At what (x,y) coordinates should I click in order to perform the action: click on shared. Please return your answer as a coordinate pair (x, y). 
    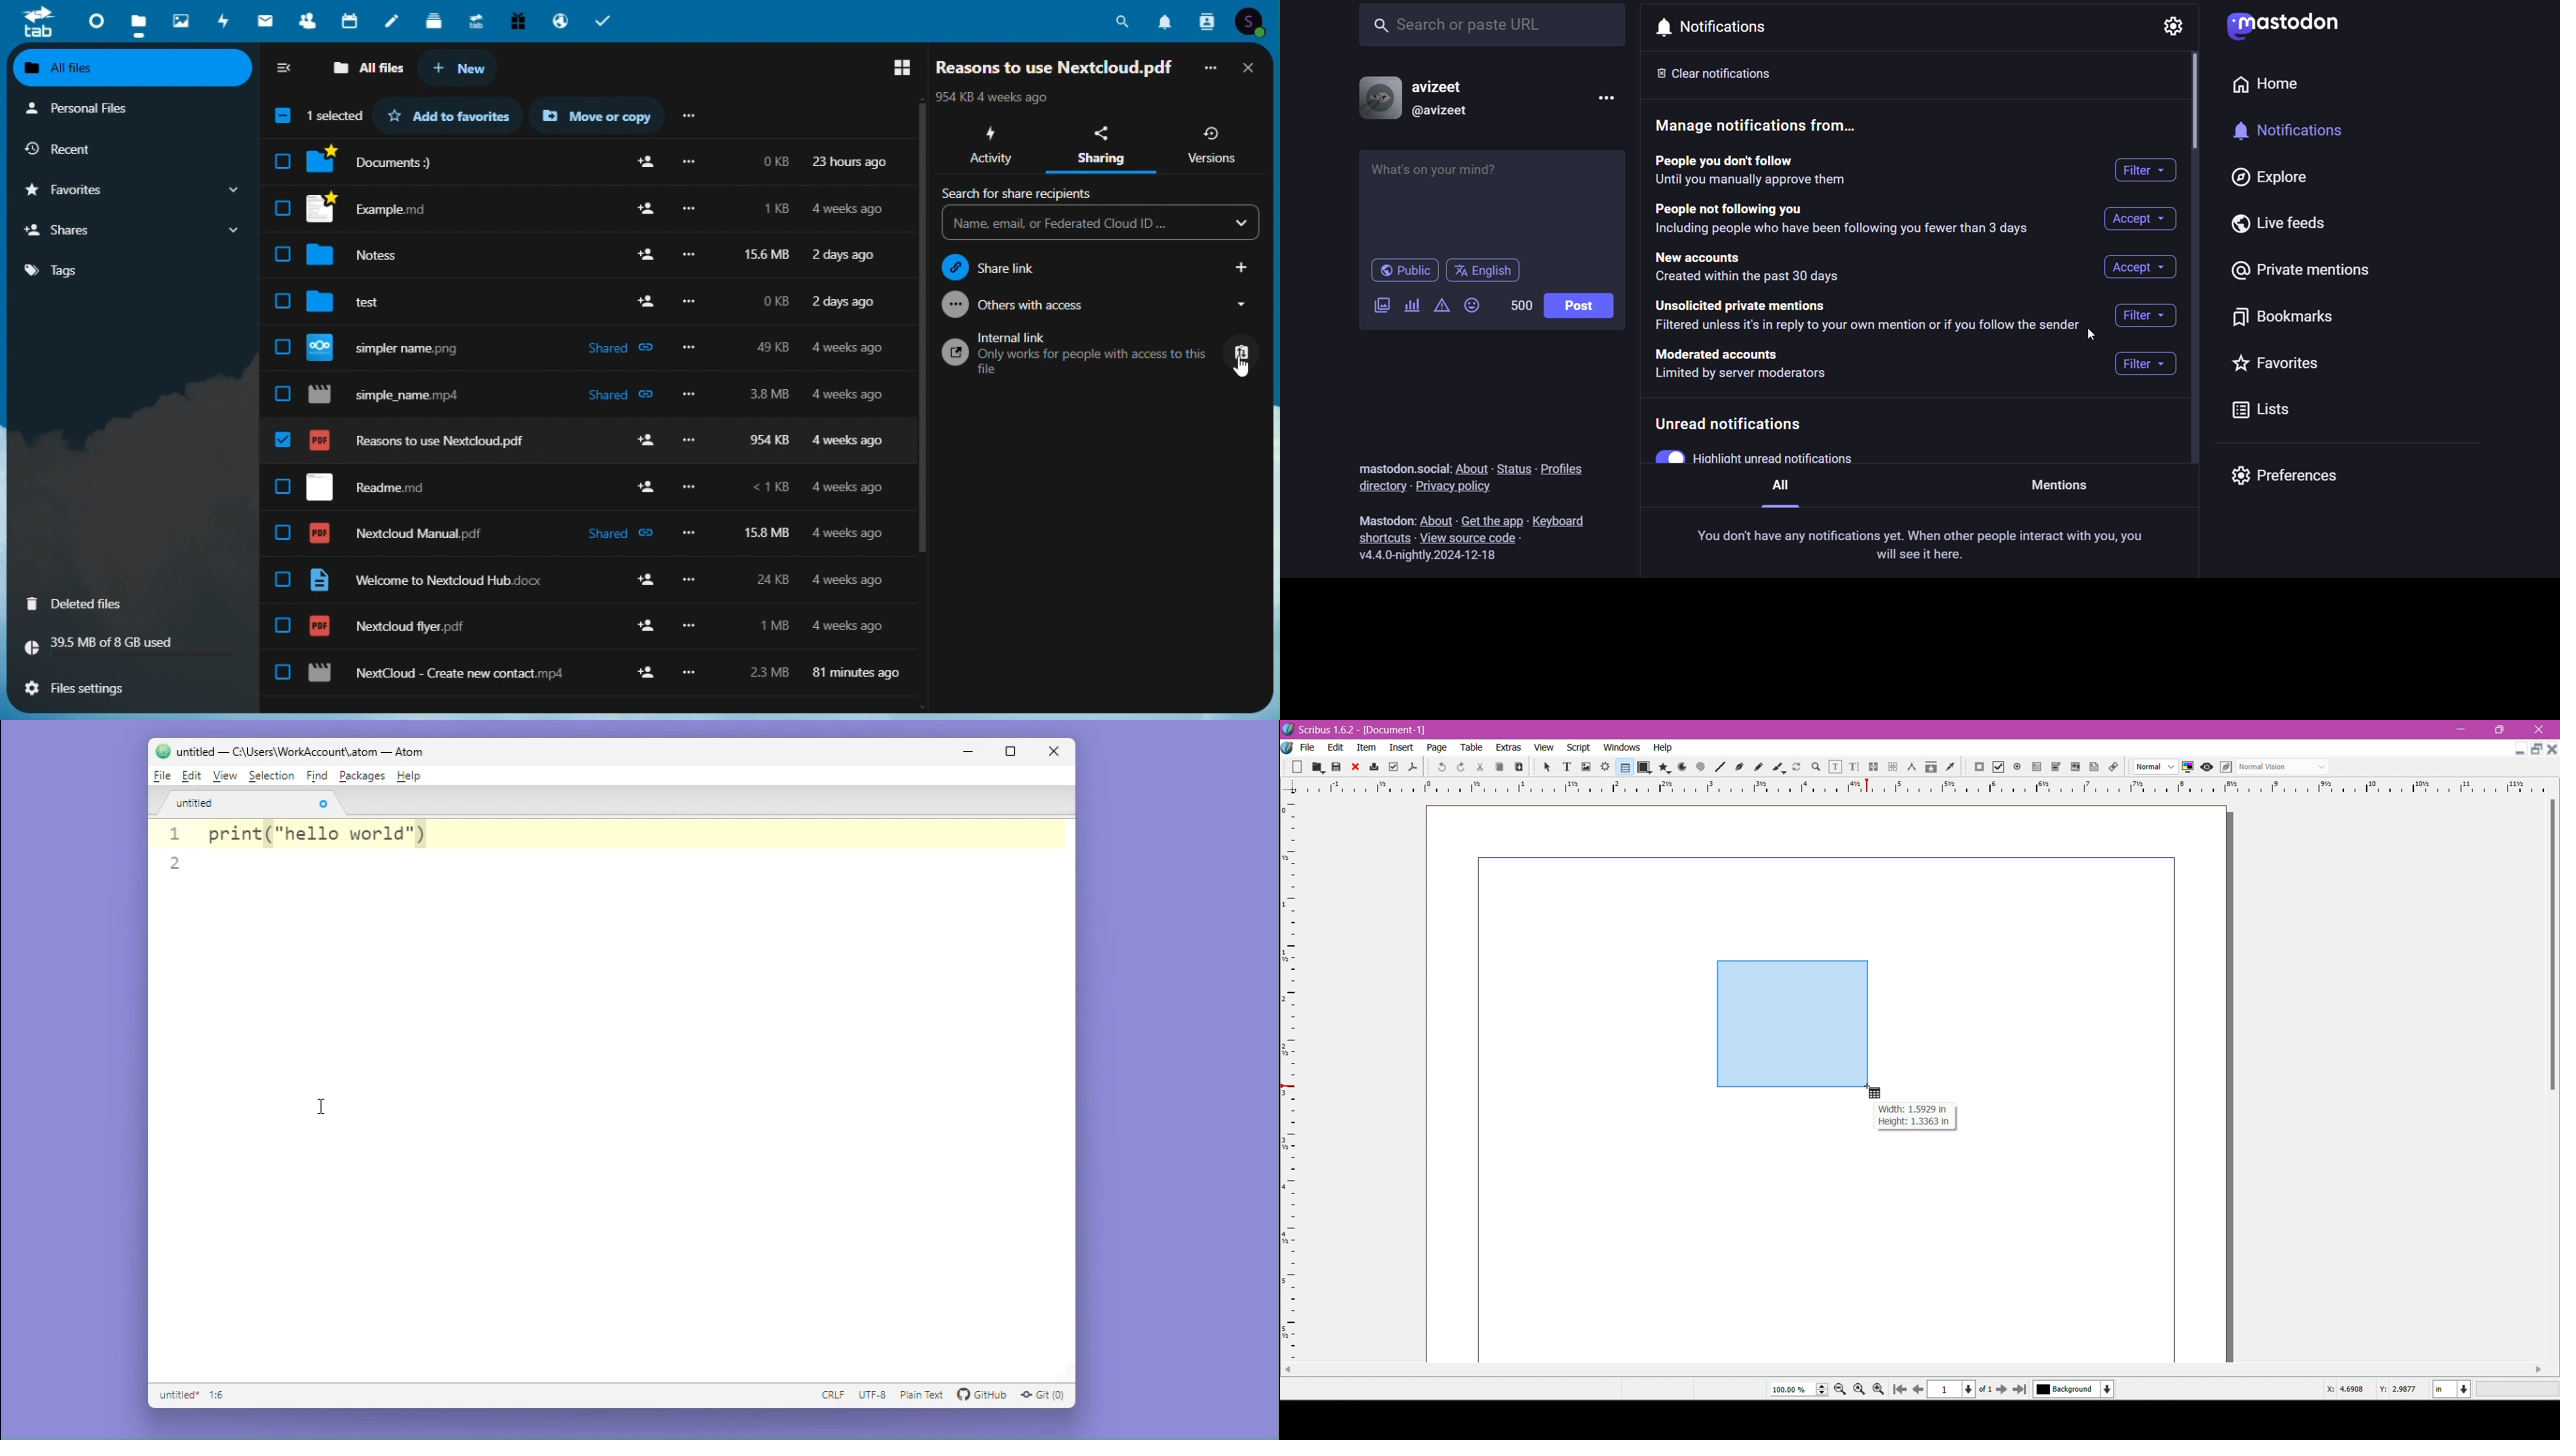
    Looking at the image, I should click on (616, 395).